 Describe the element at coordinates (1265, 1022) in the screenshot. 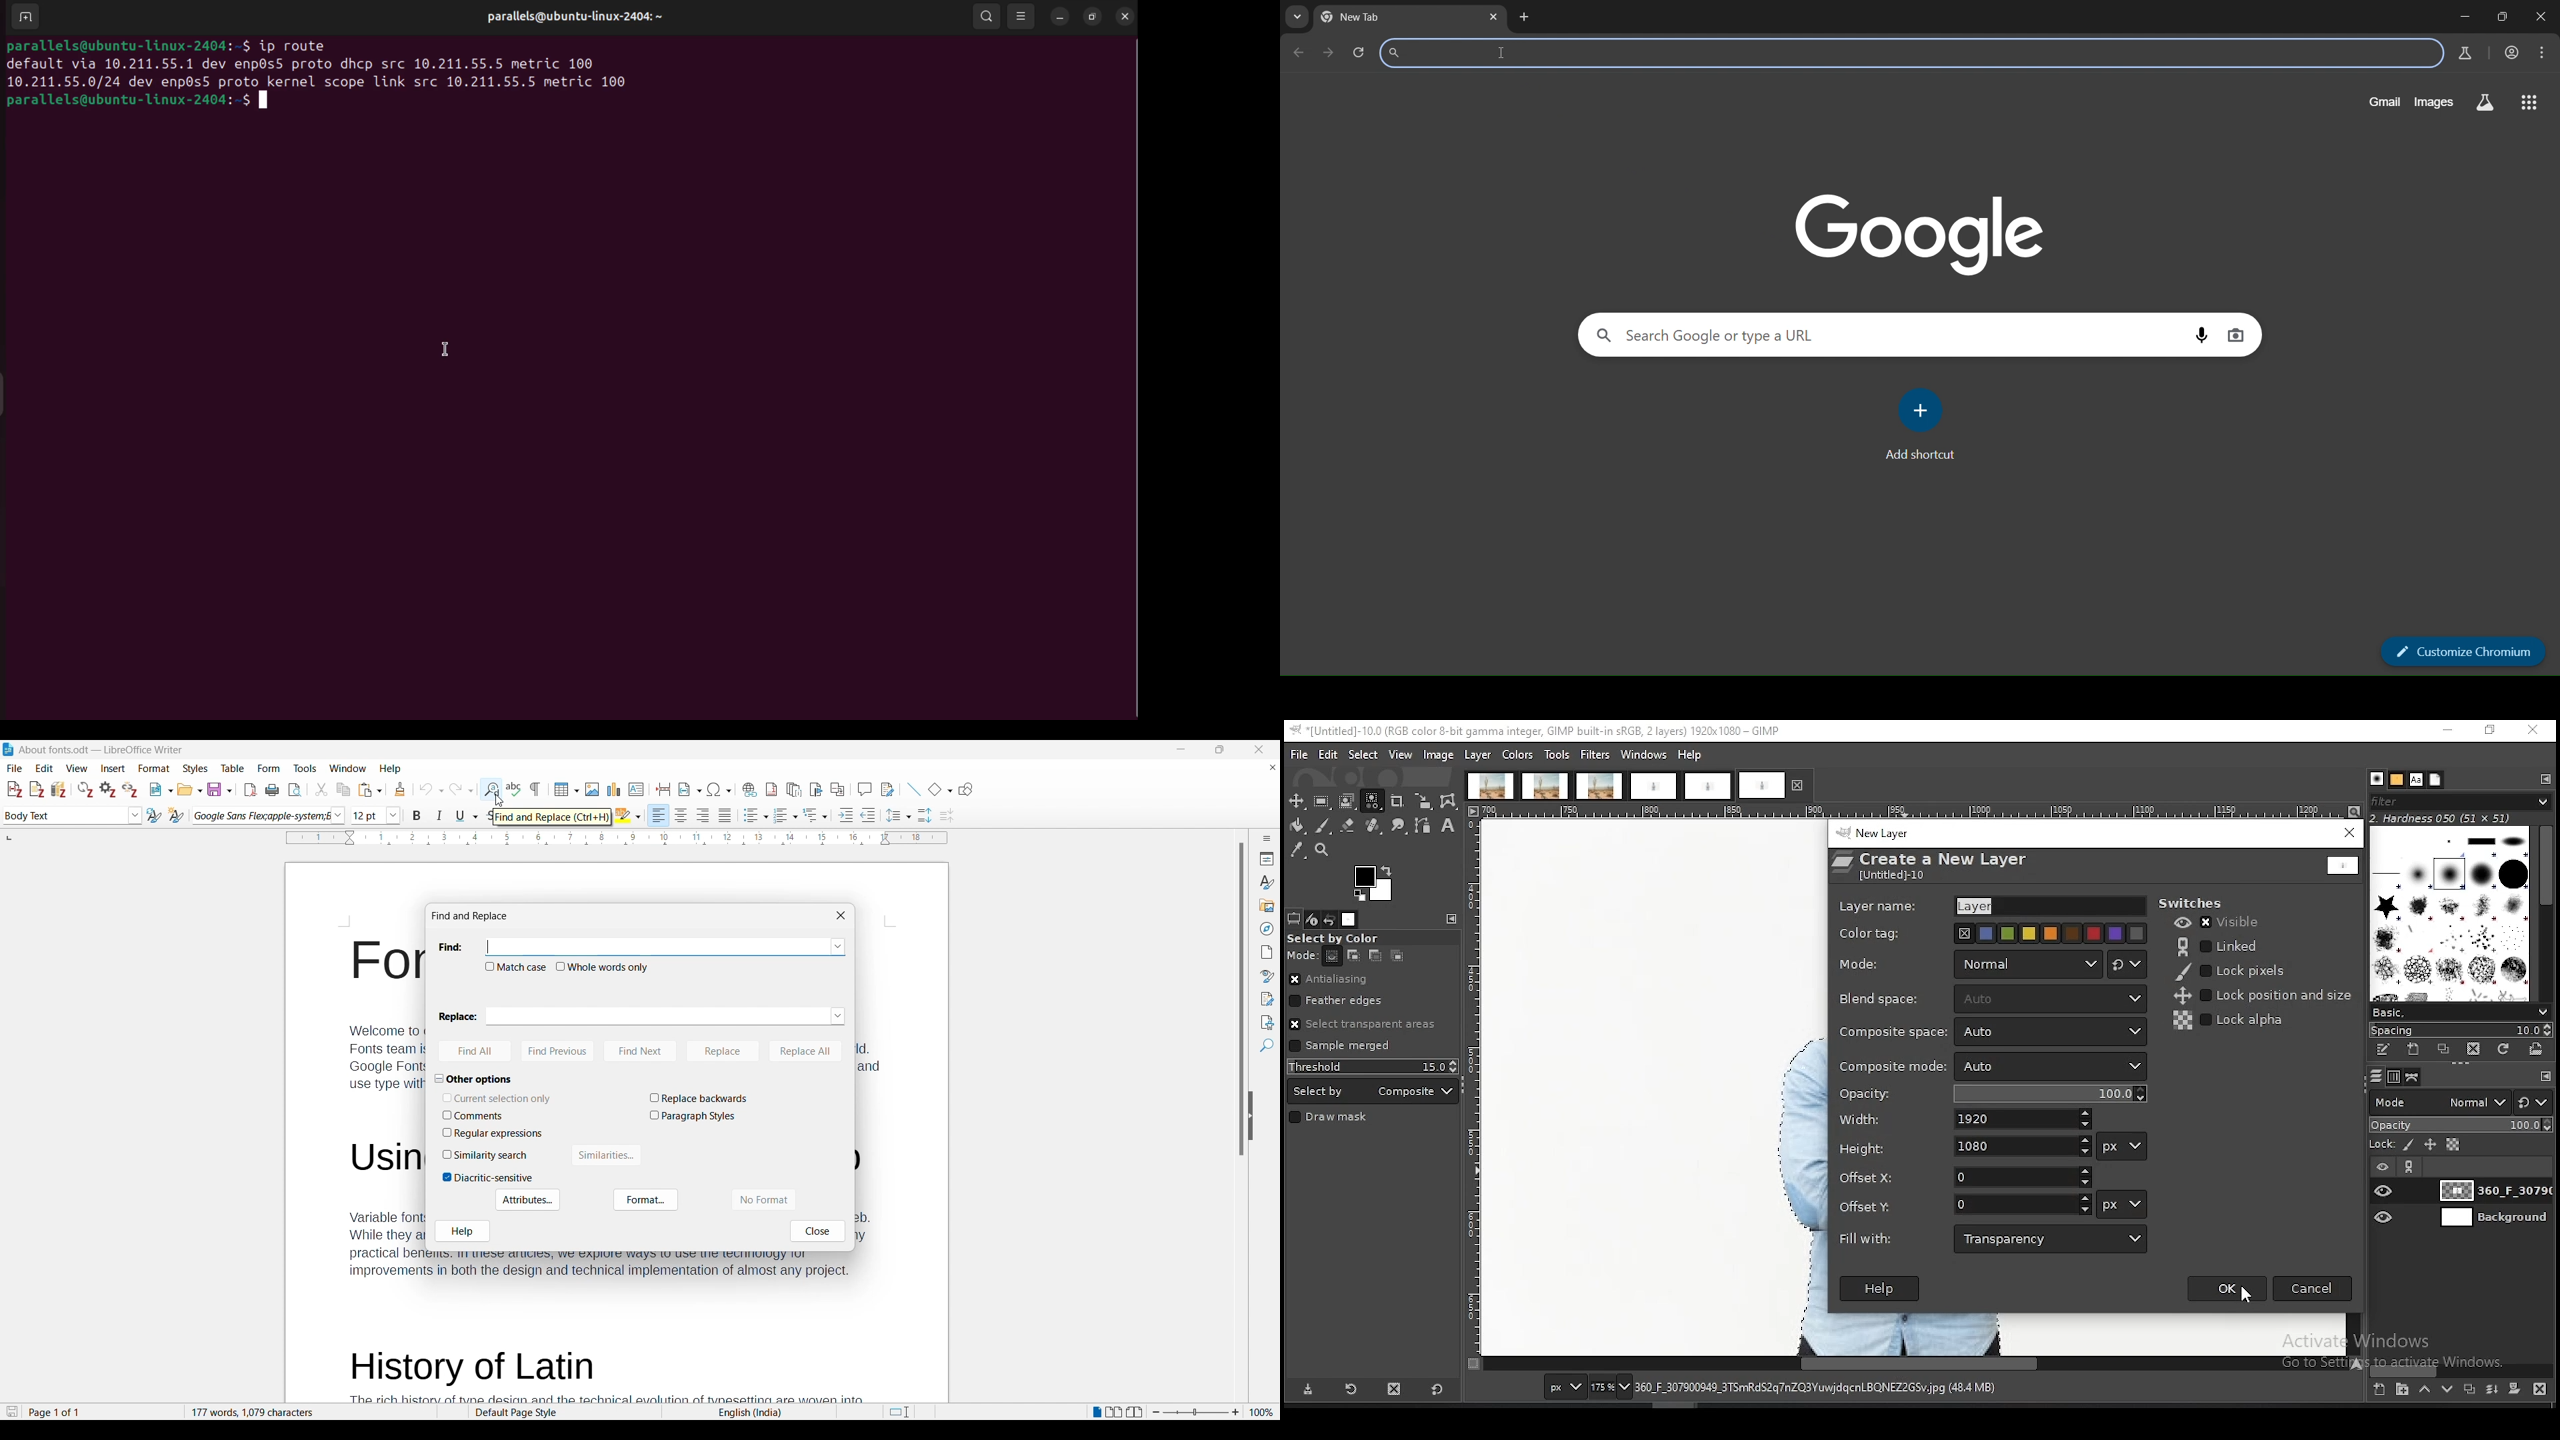

I see `Accessibility check` at that location.